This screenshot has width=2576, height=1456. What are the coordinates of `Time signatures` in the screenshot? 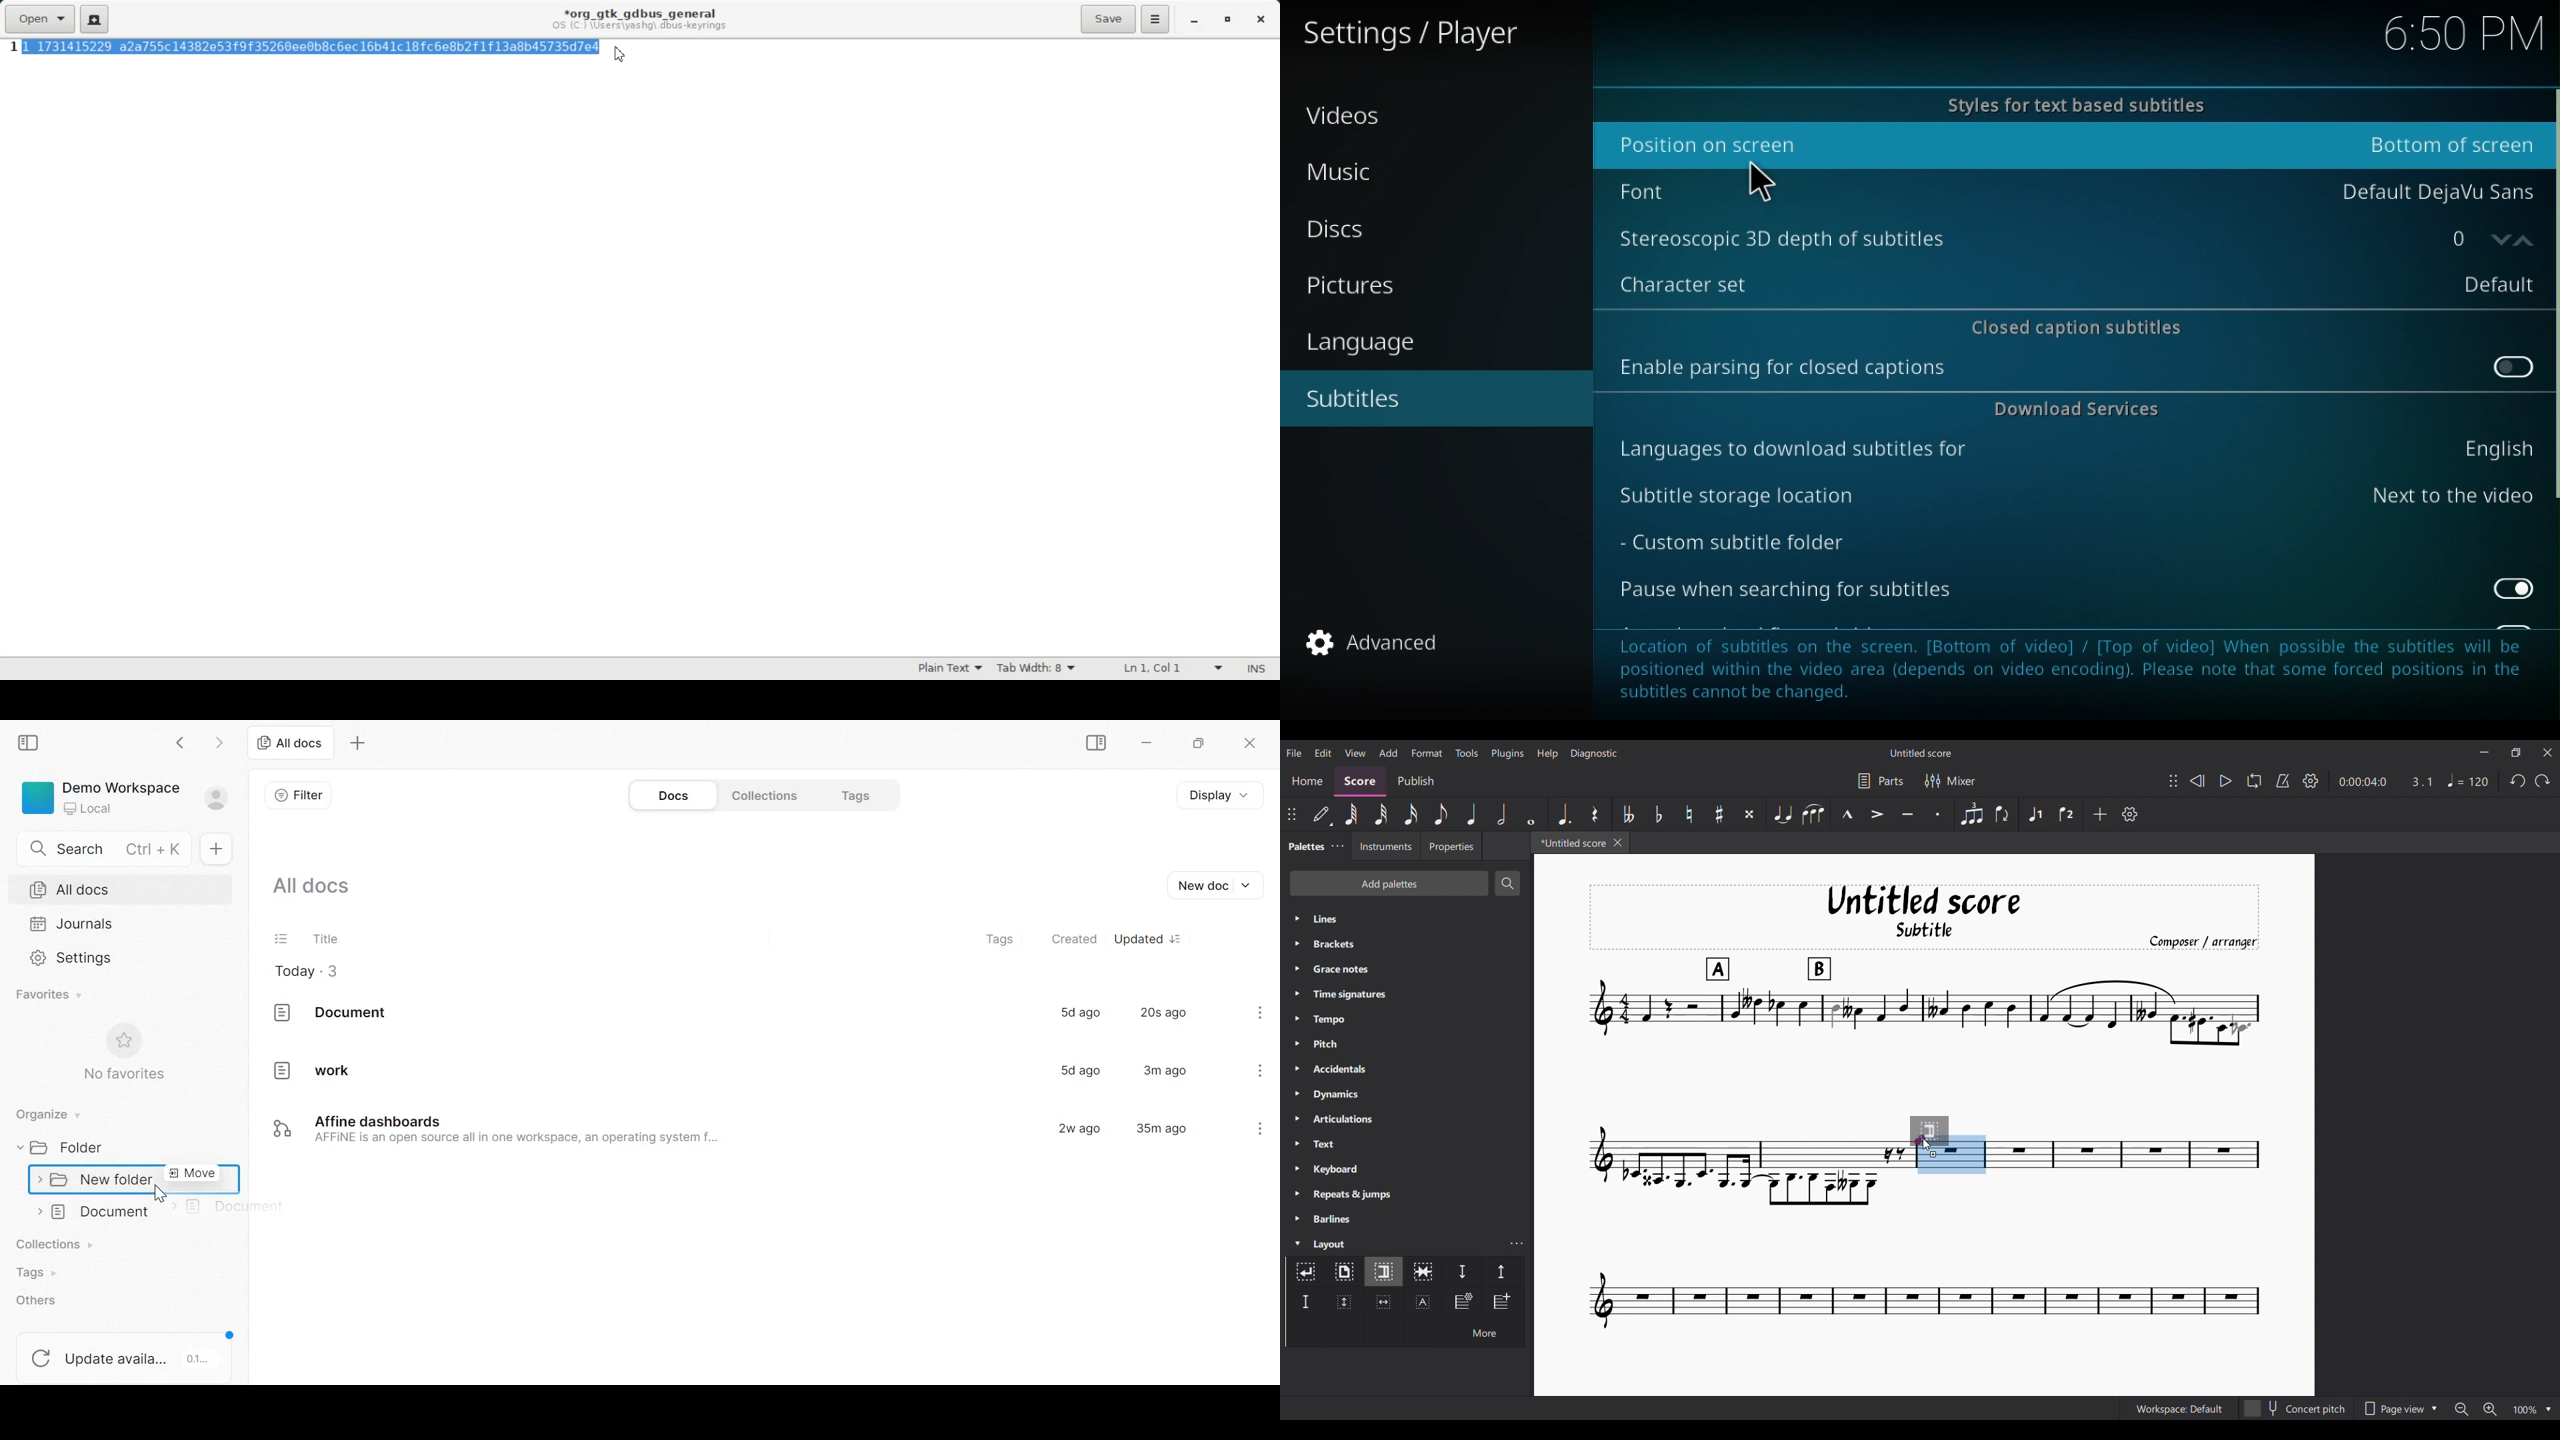 It's located at (1407, 994).